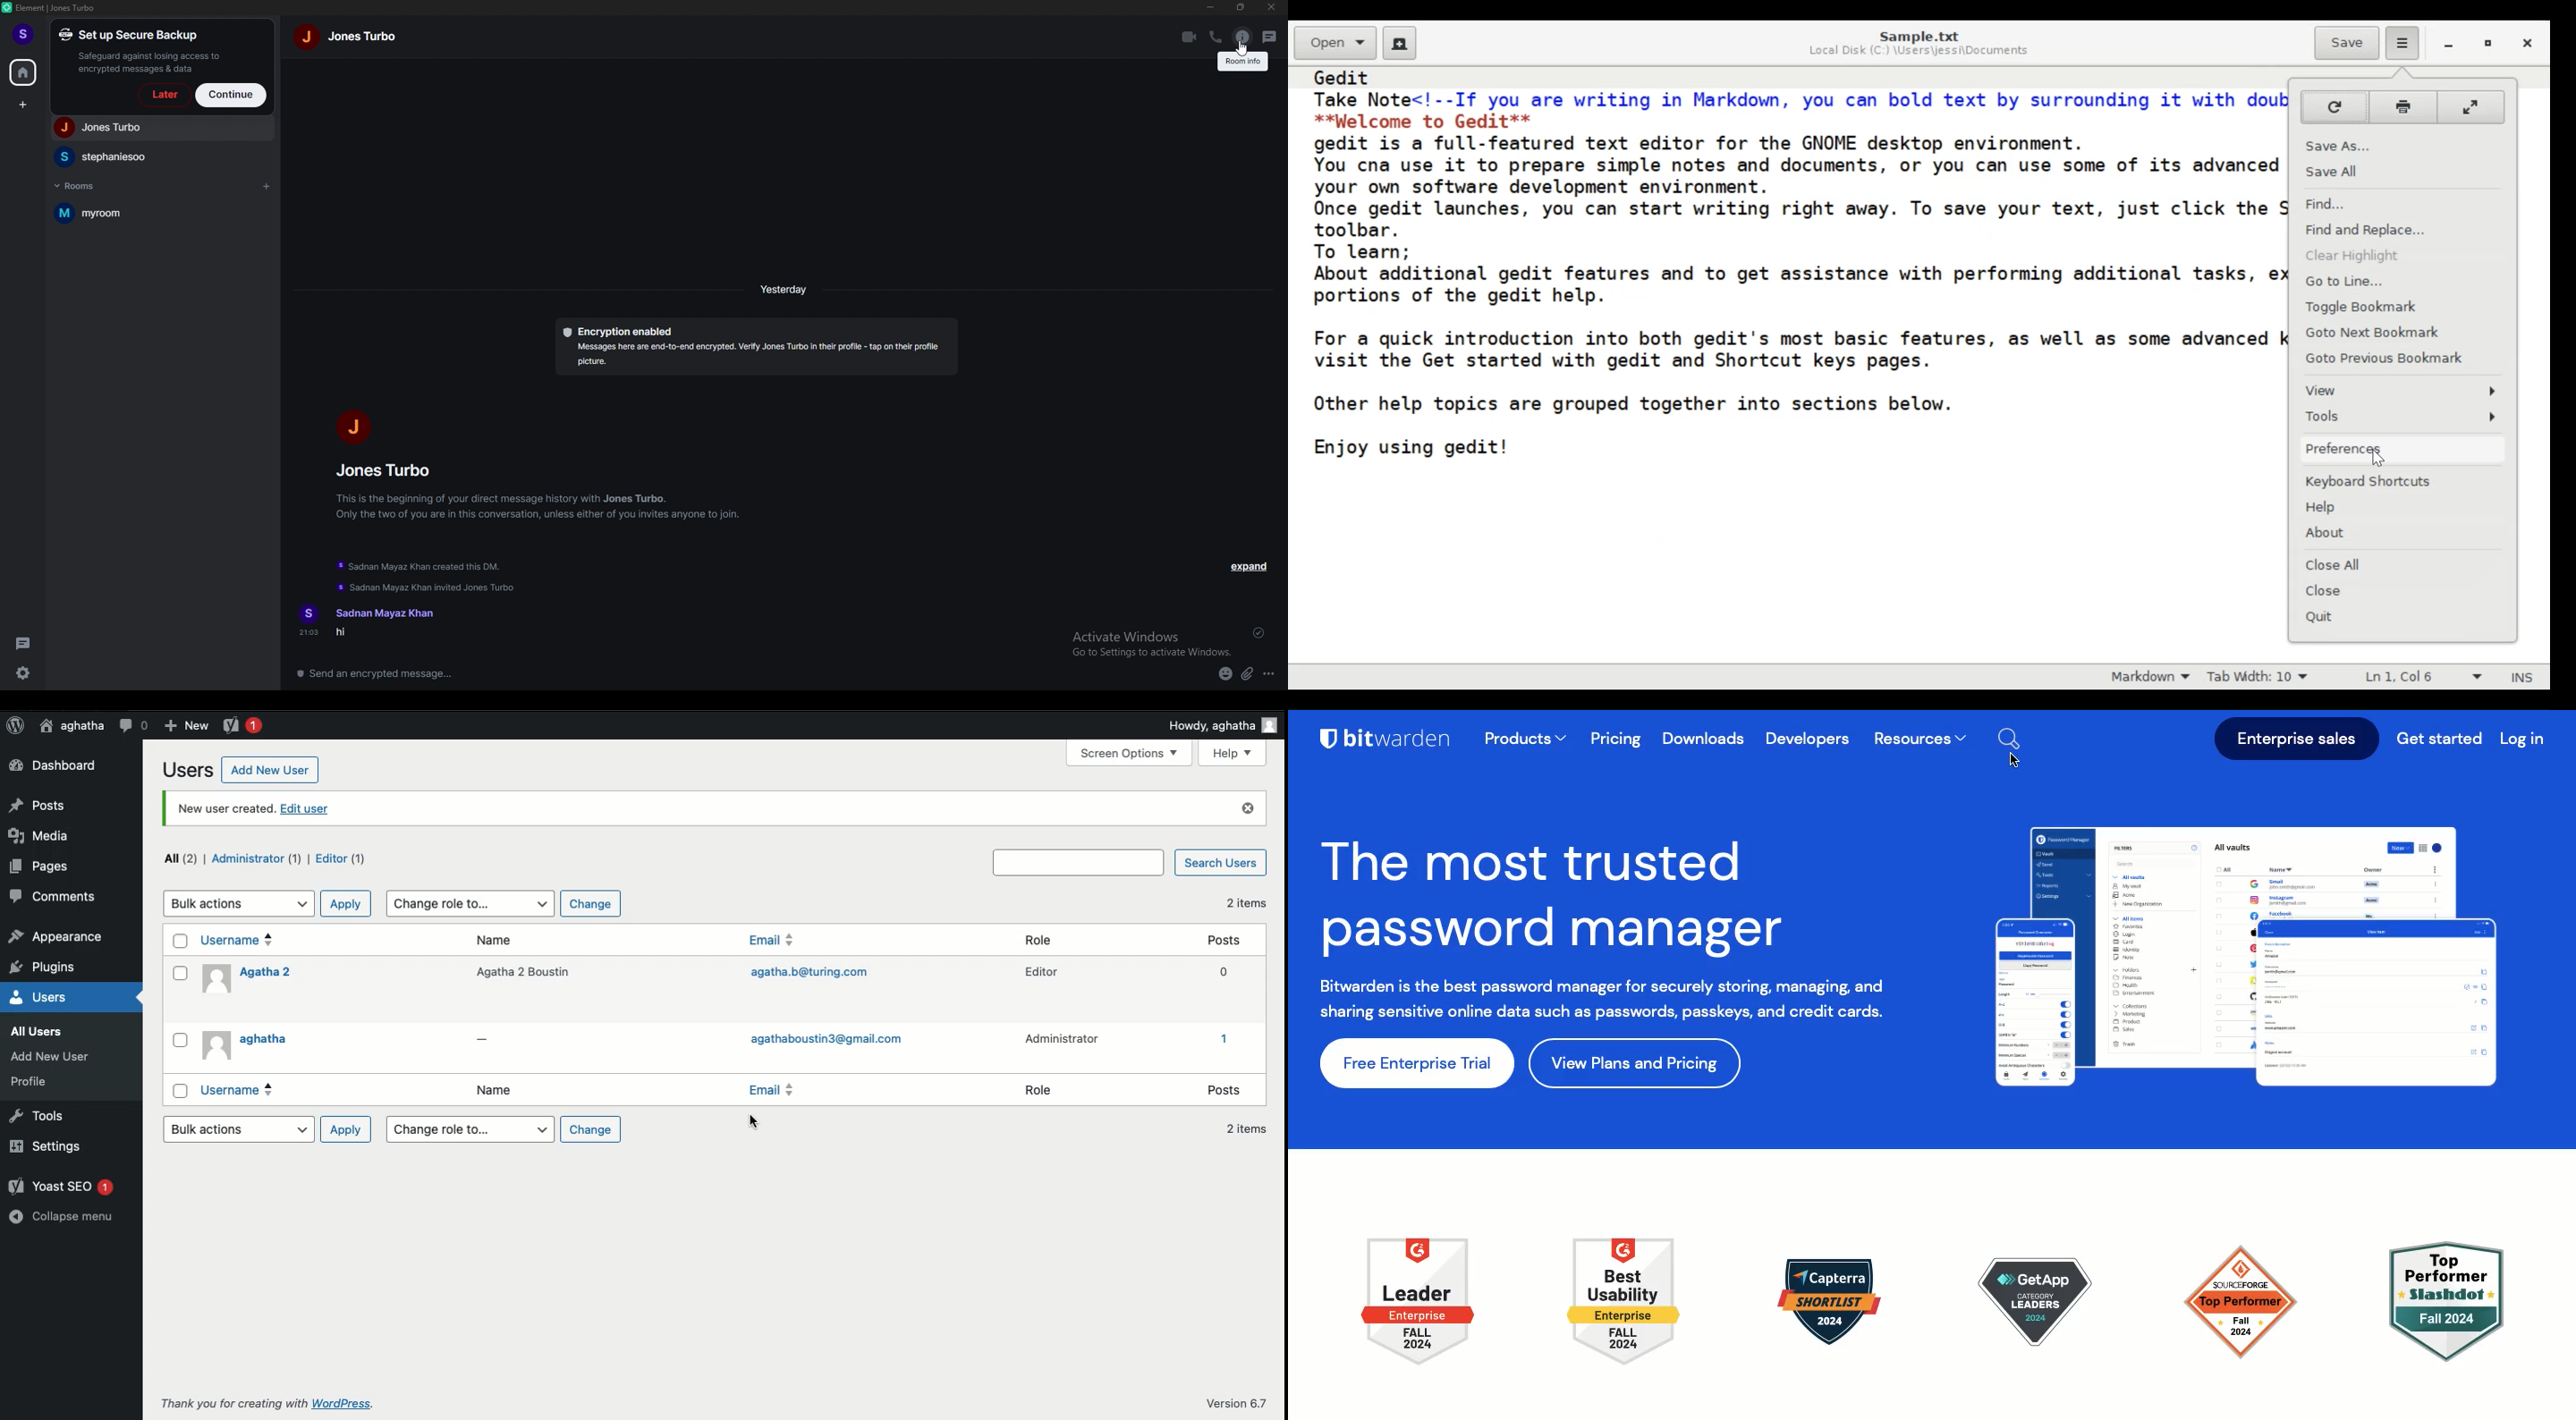 The width and height of the screenshot is (2576, 1428). Describe the element at coordinates (1241, 7) in the screenshot. I see `resize` at that location.